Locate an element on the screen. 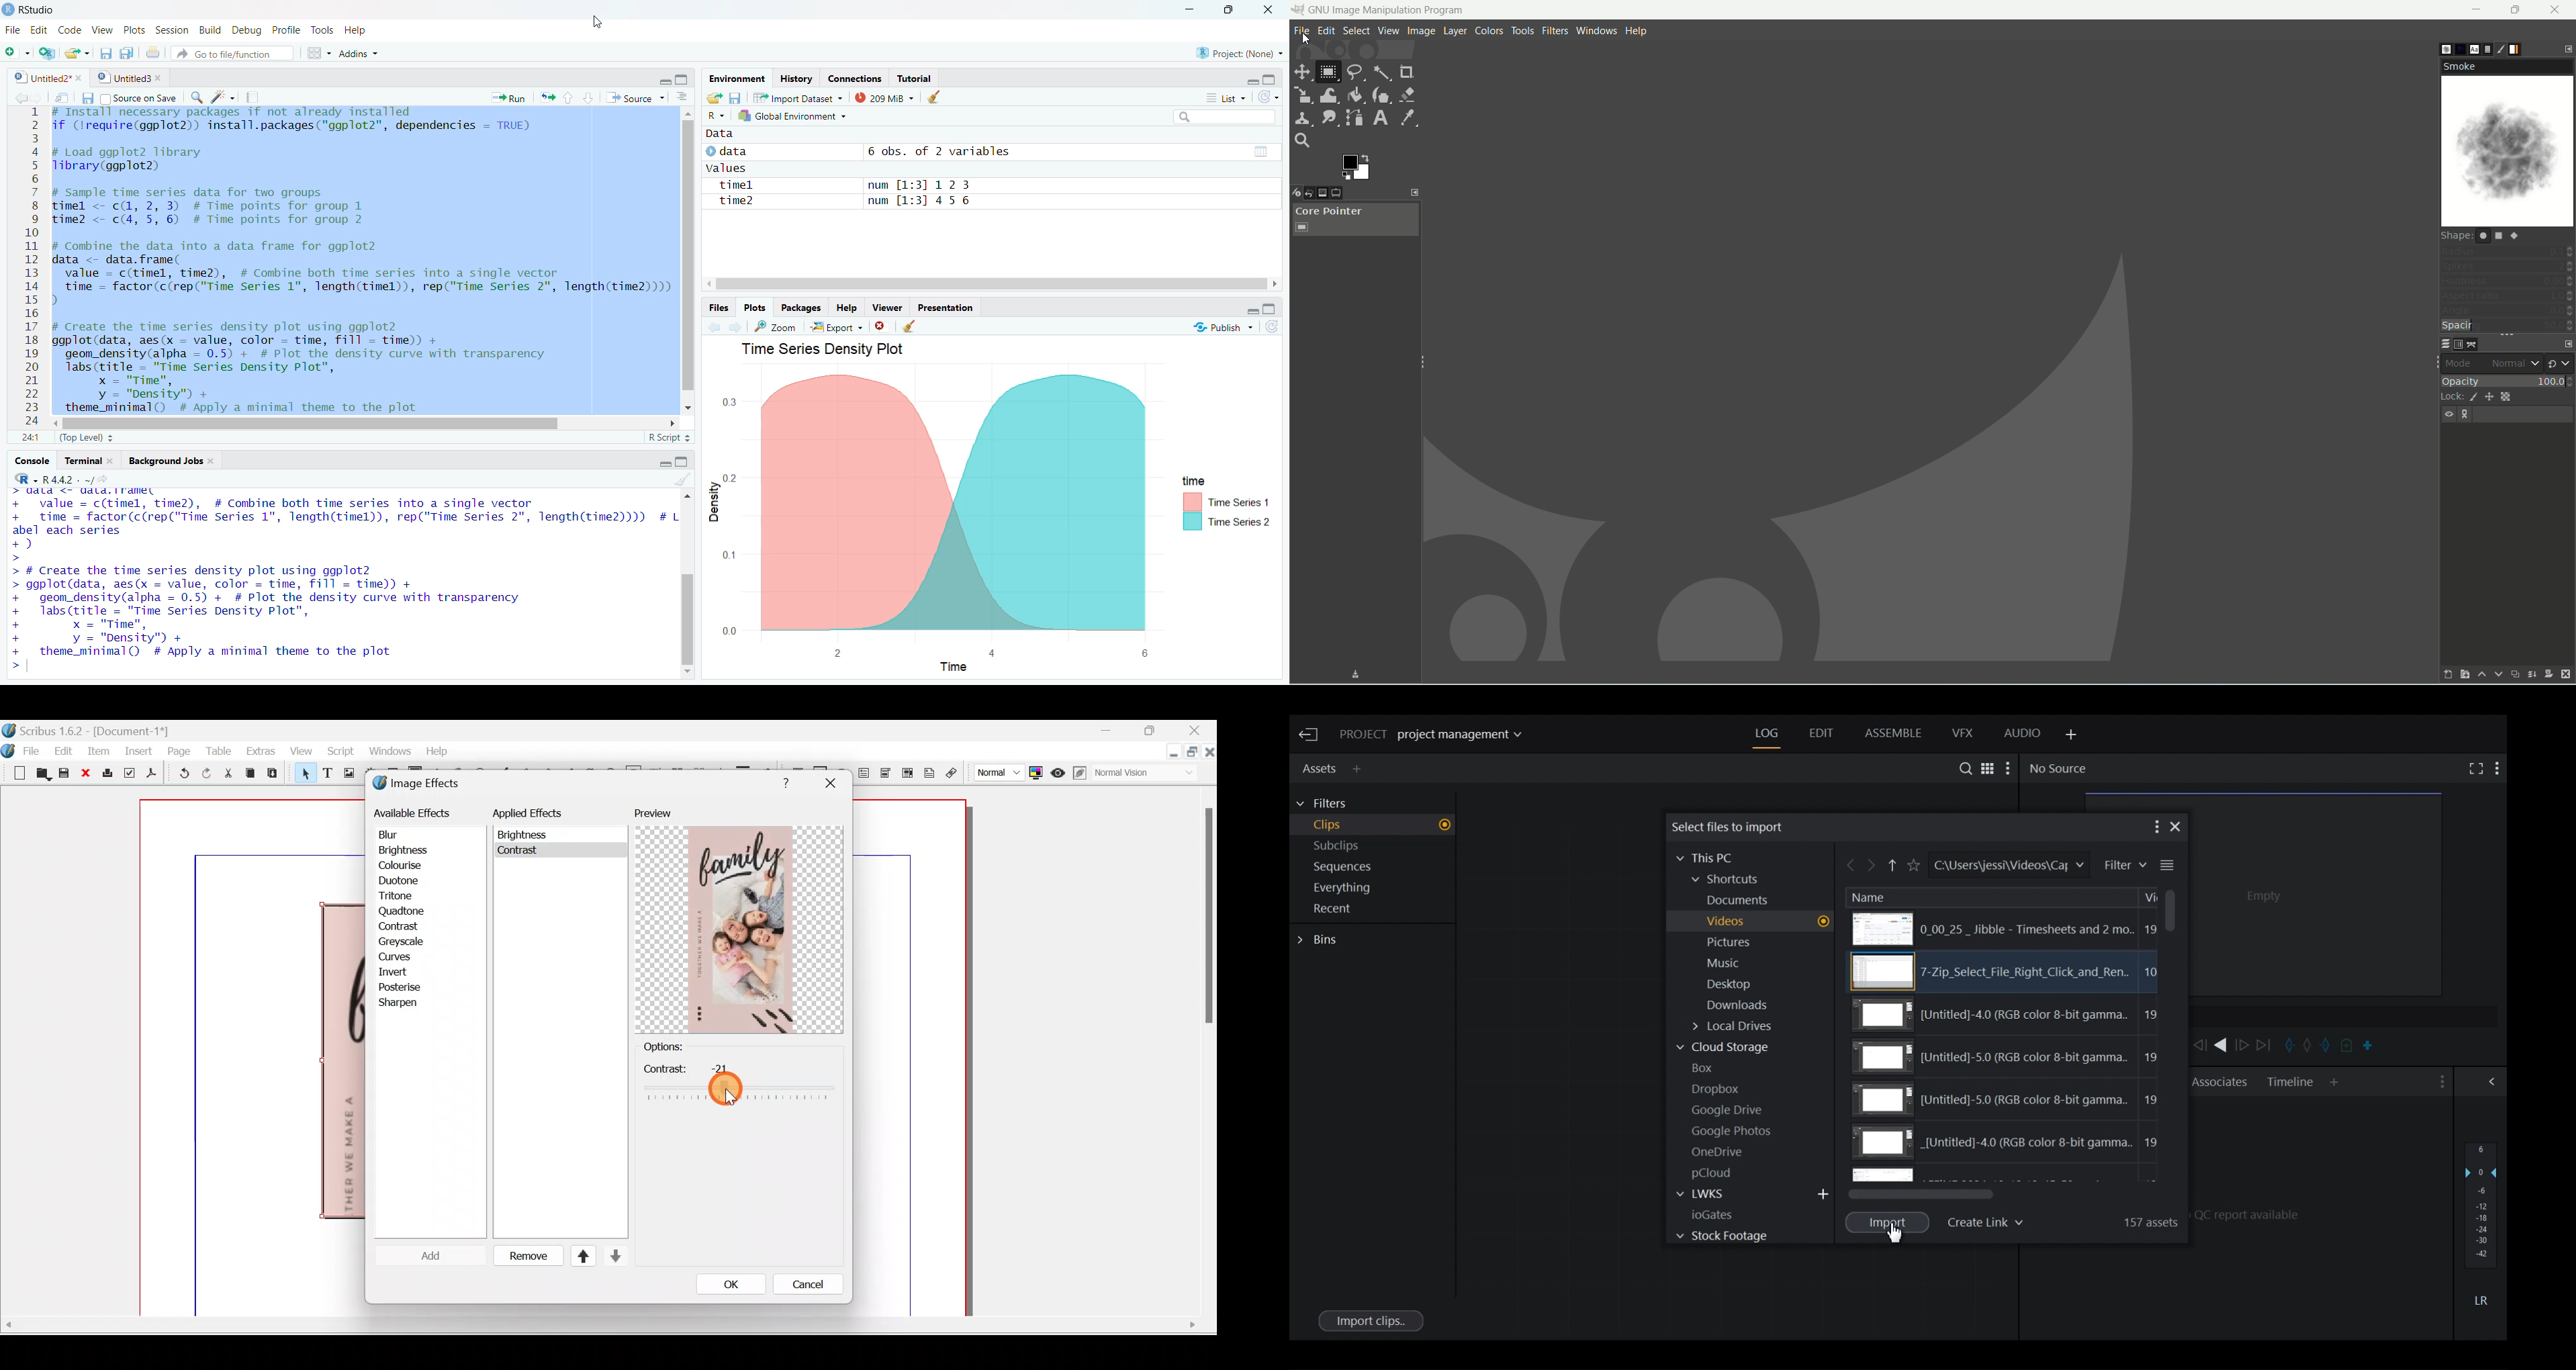  History is located at coordinates (797, 79).